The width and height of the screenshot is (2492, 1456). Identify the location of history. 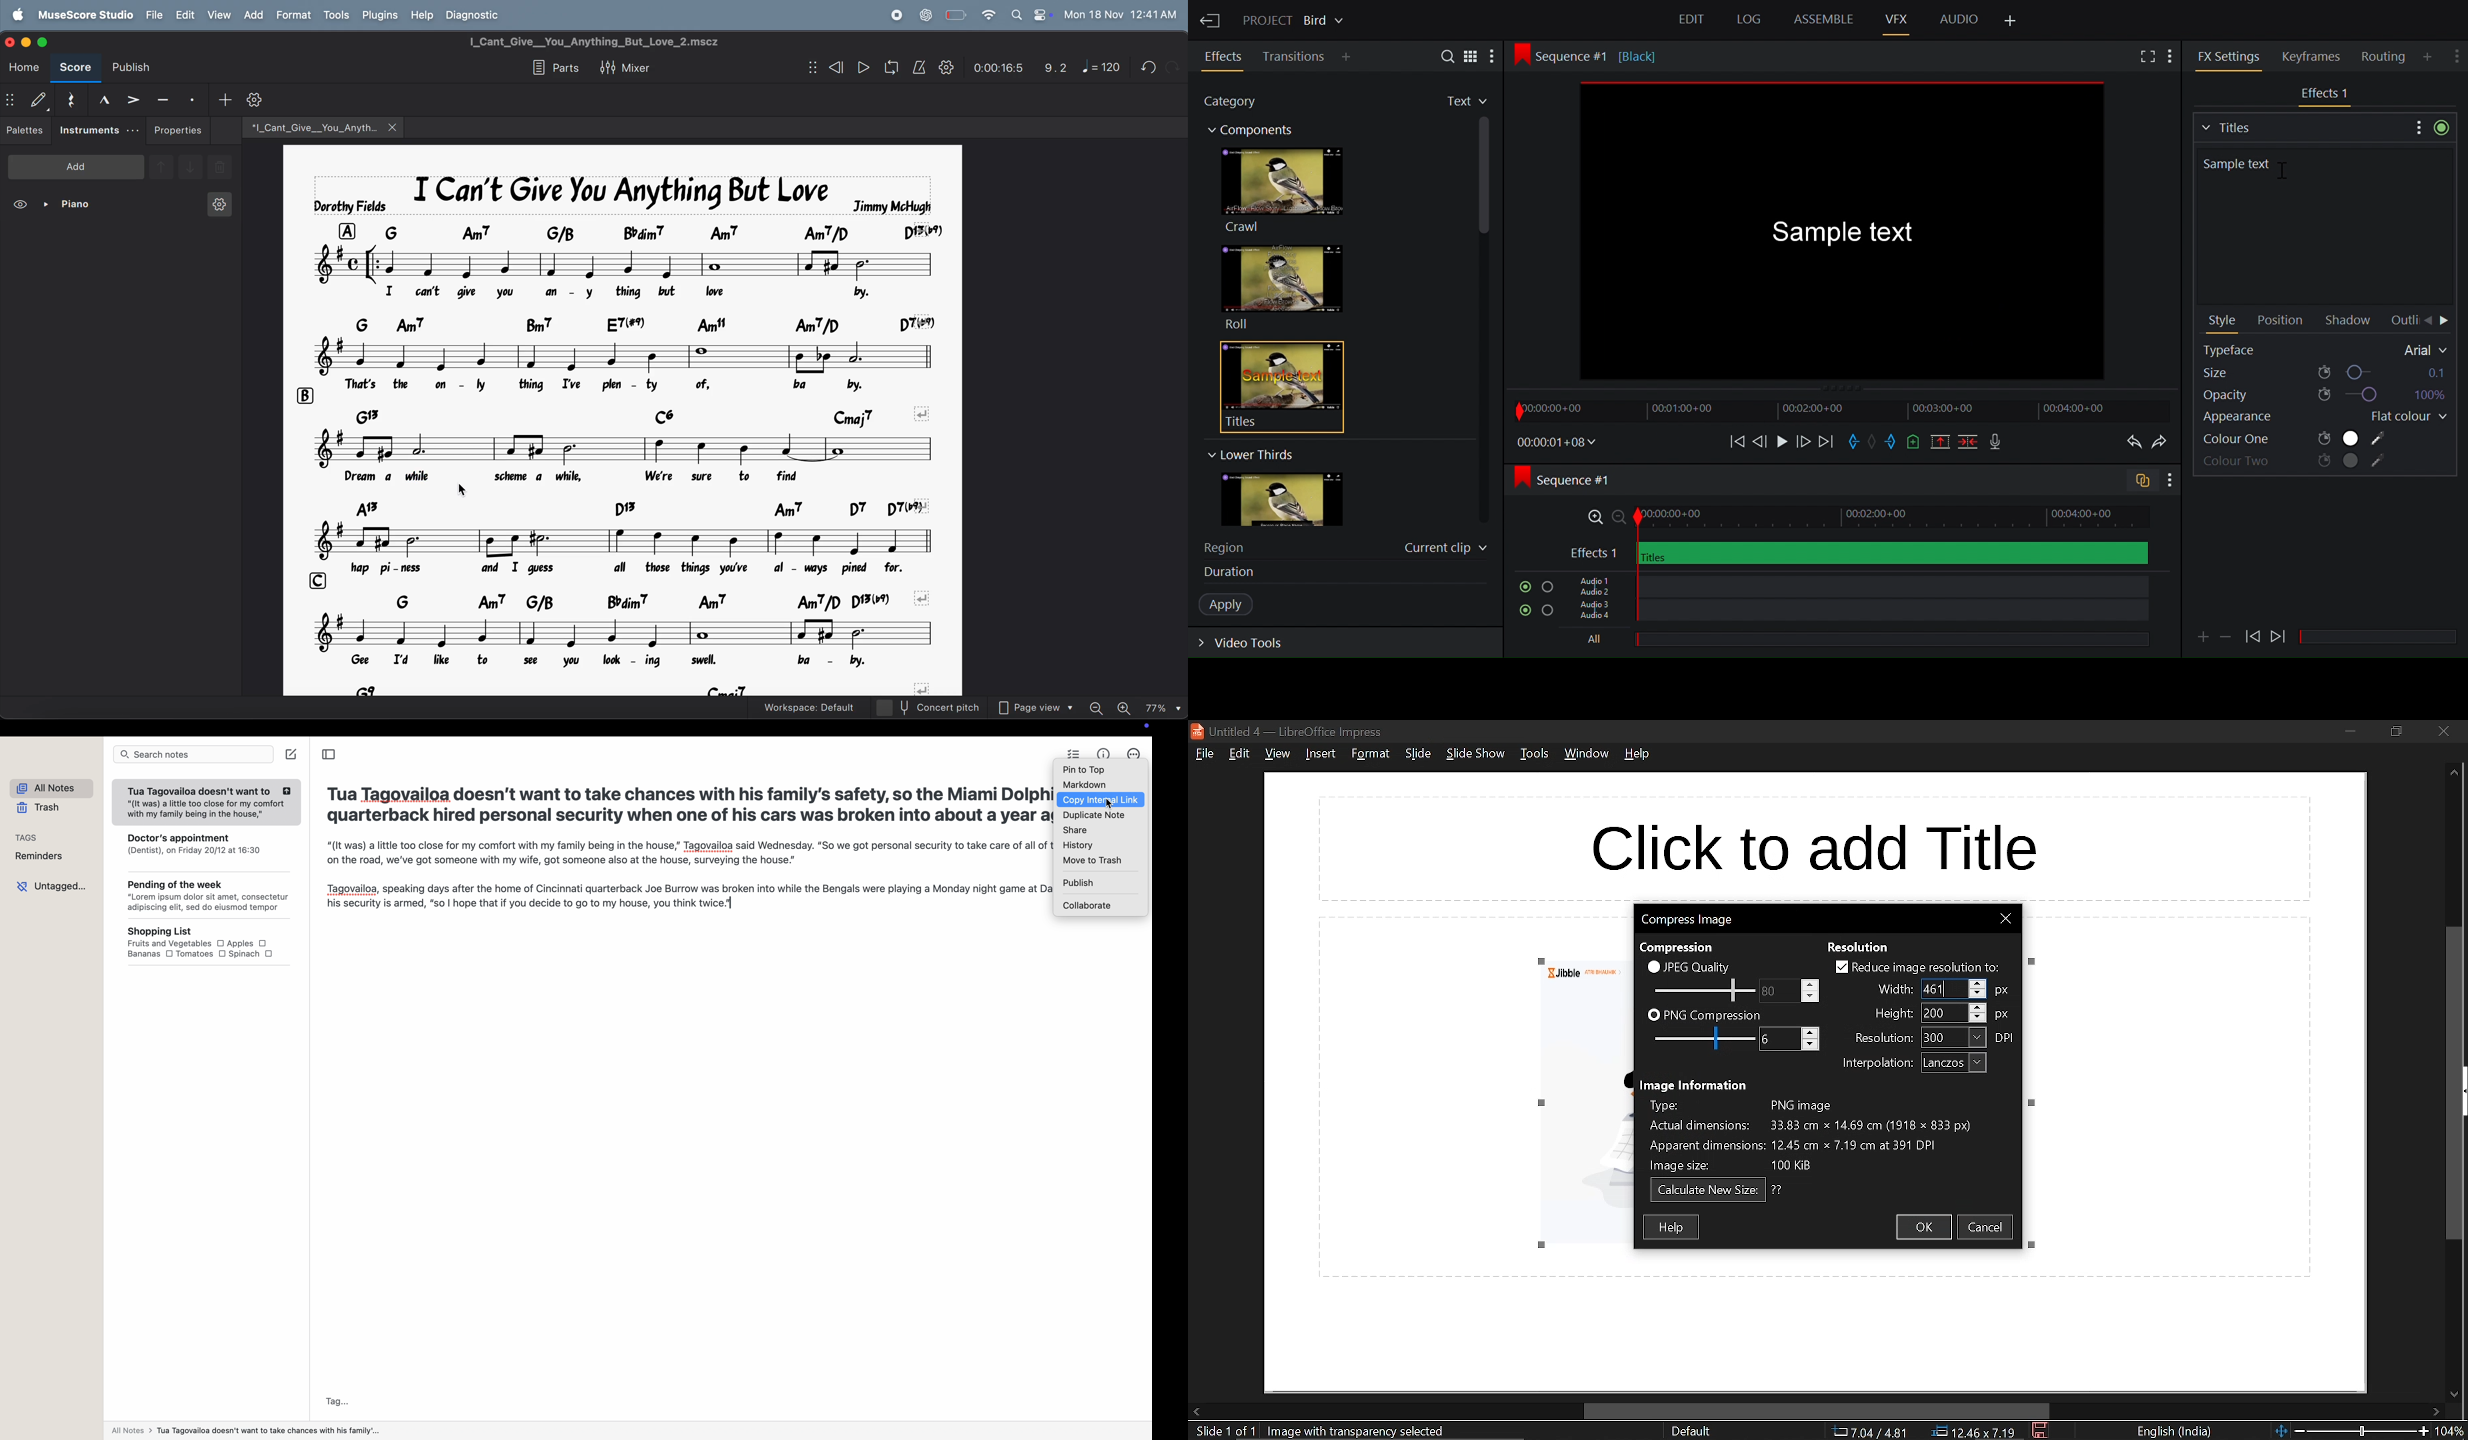
(1077, 845).